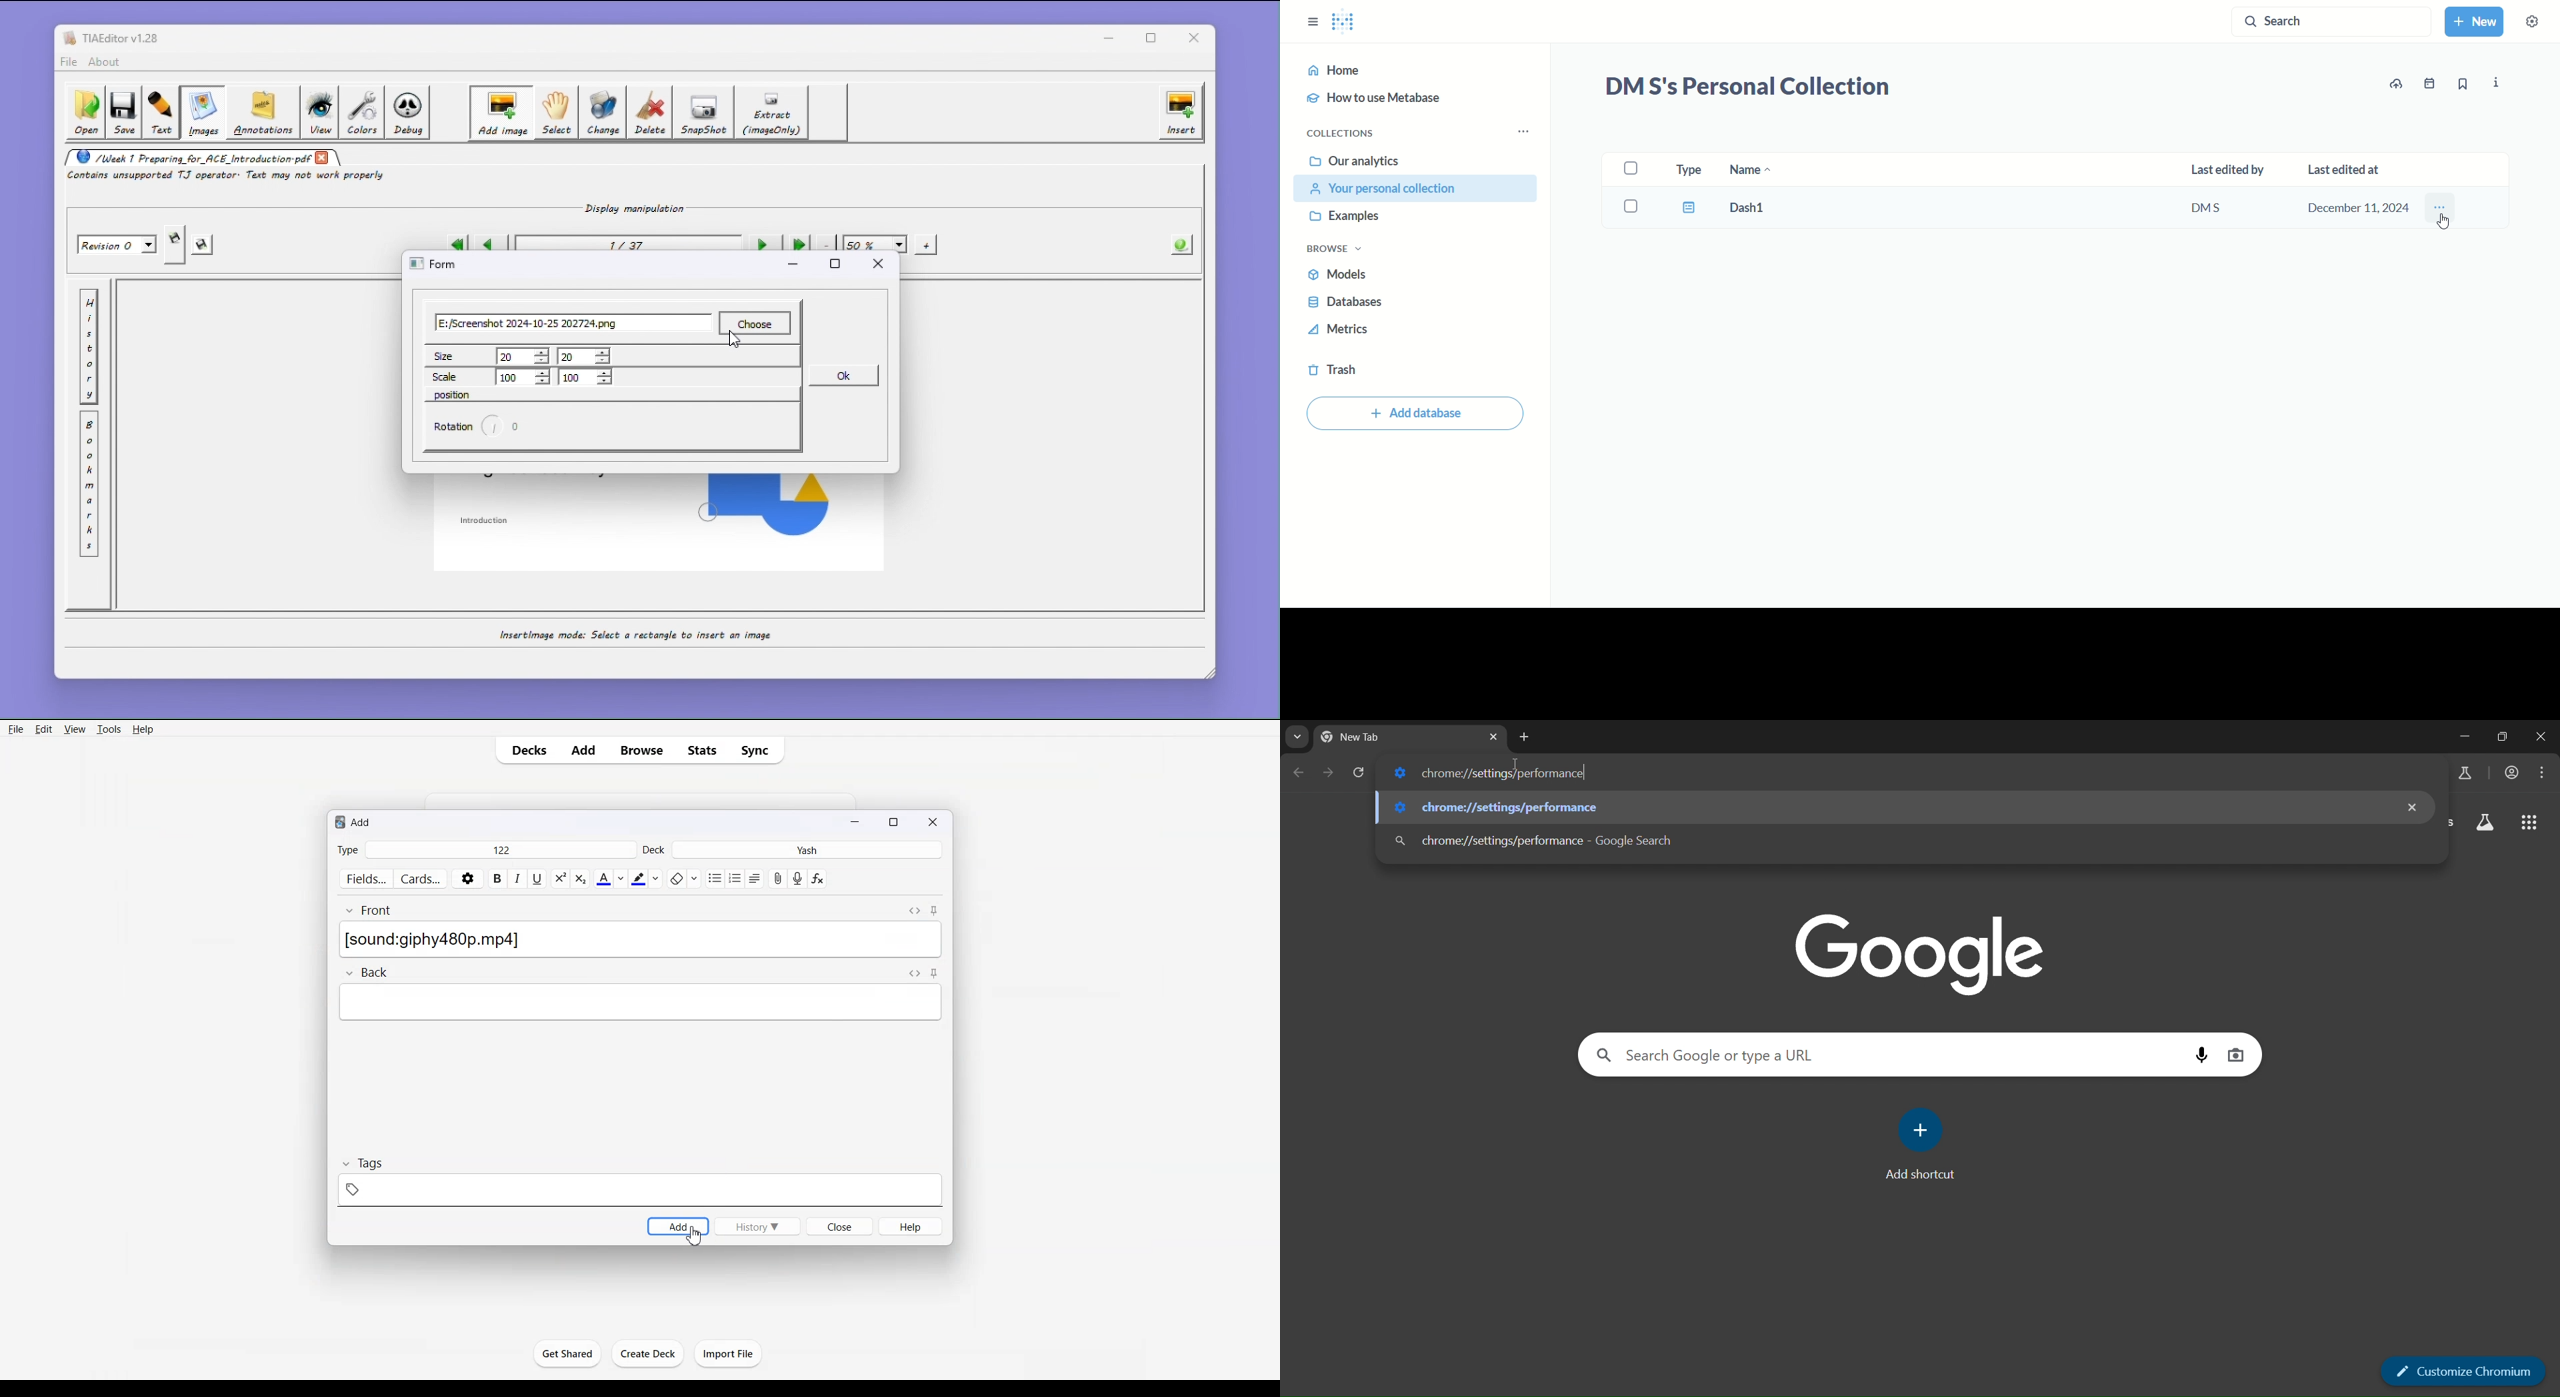 The height and width of the screenshot is (1400, 2576). What do you see at coordinates (677, 1226) in the screenshot?
I see `Add` at bounding box center [677, 1226].